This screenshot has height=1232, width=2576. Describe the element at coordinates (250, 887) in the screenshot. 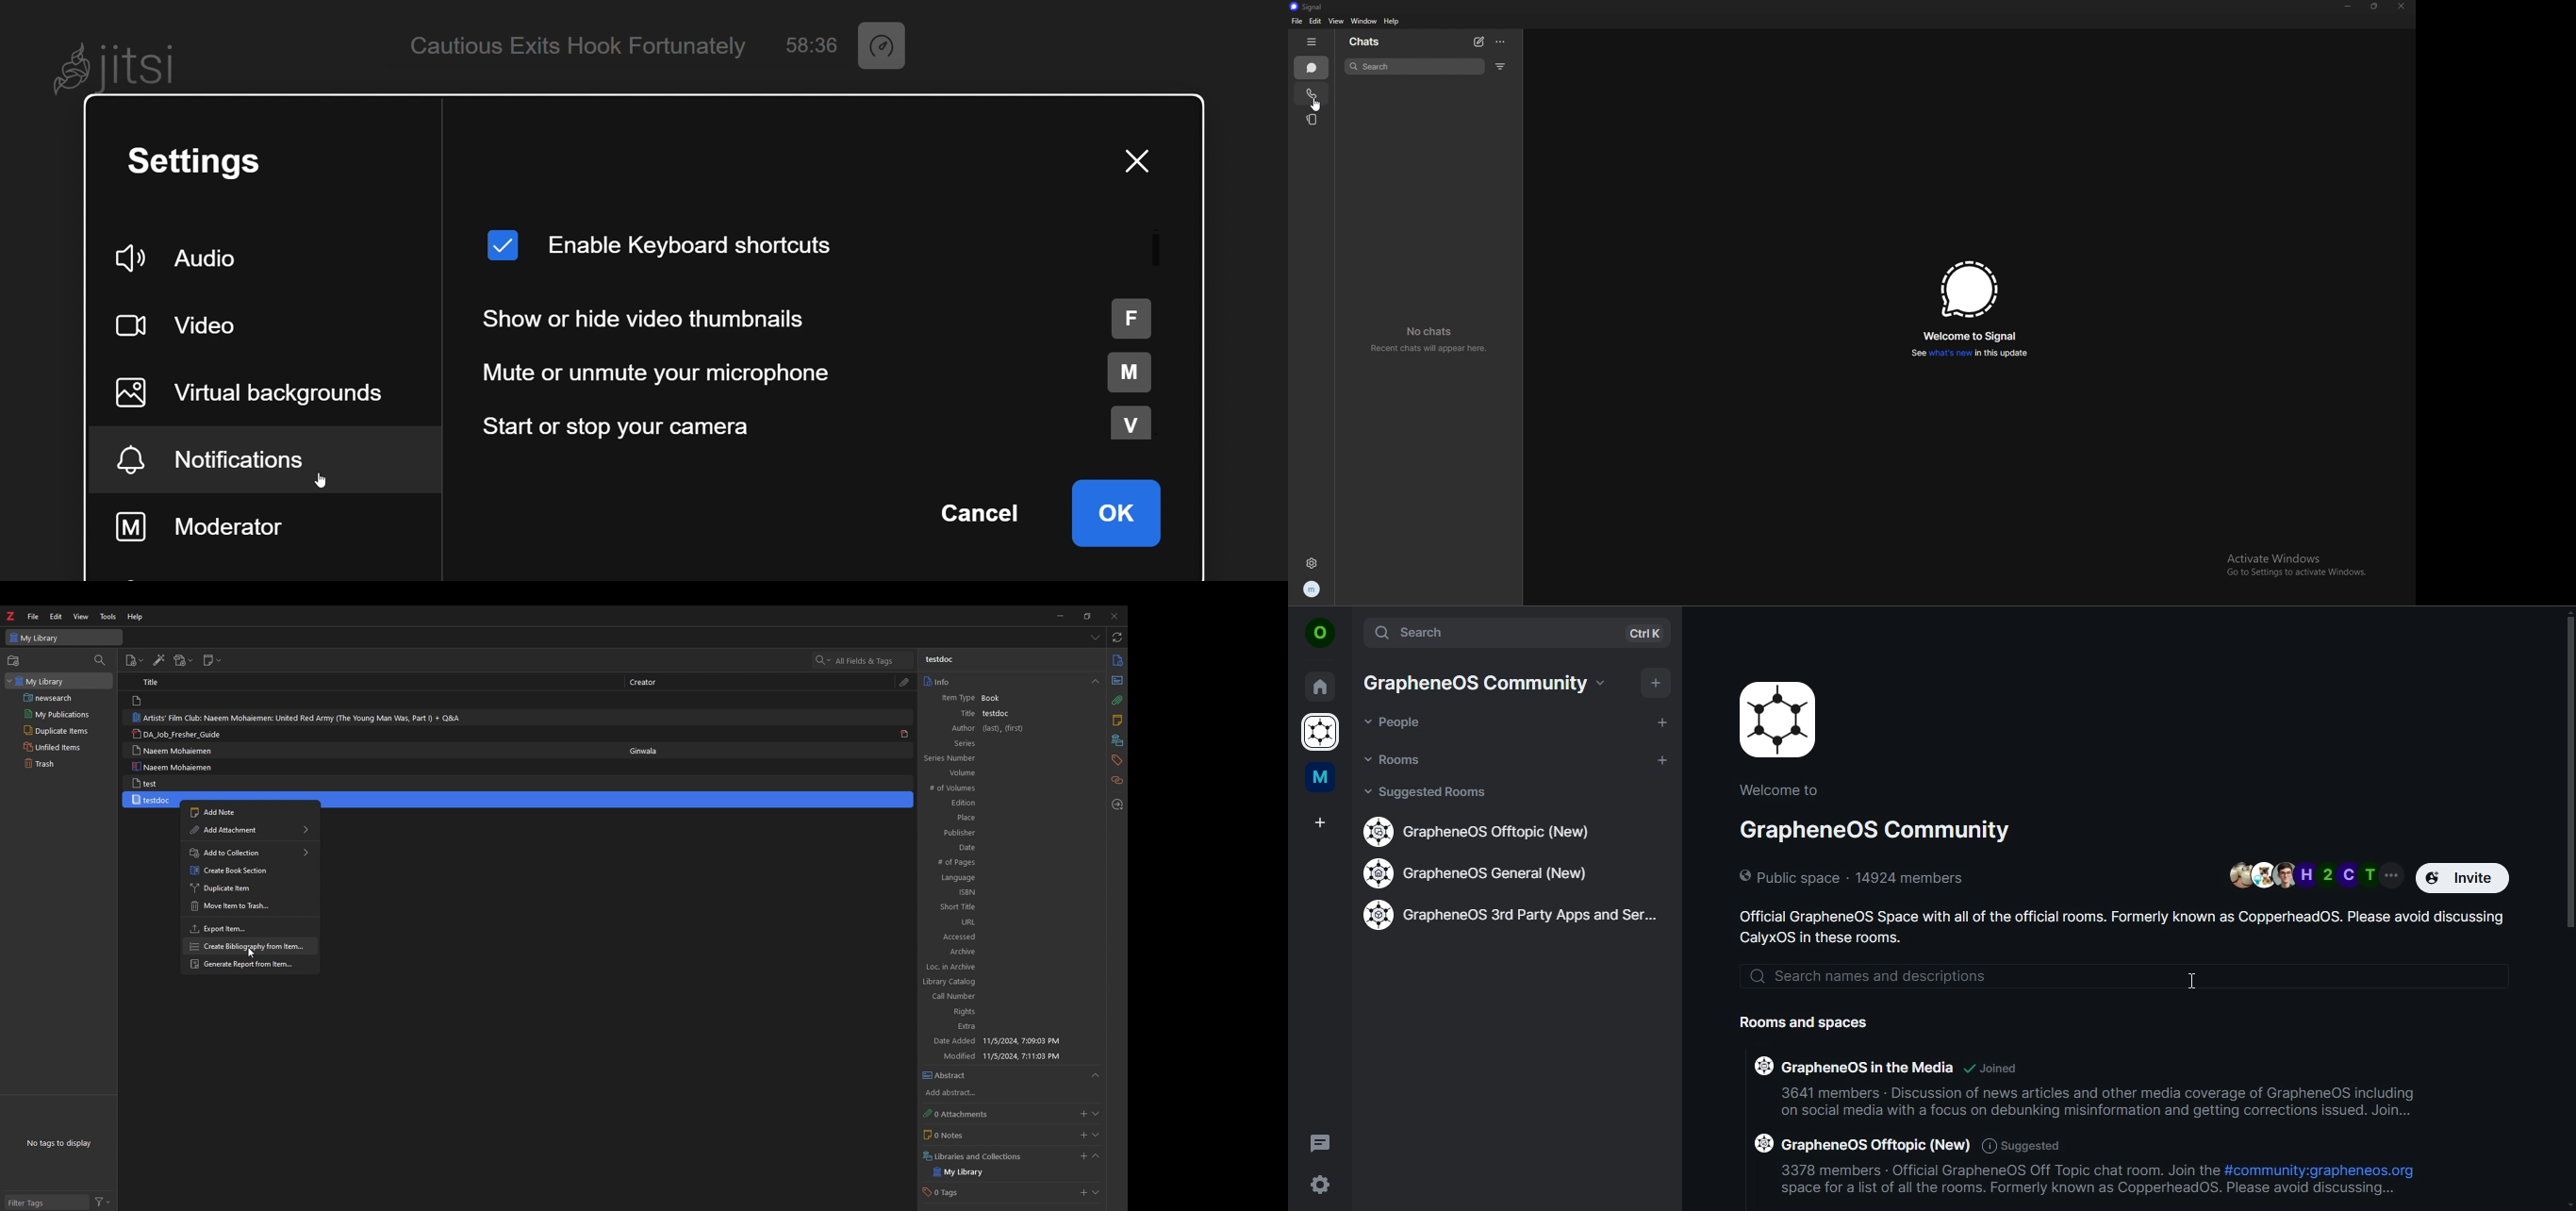

I see `duplicate item` at that location.